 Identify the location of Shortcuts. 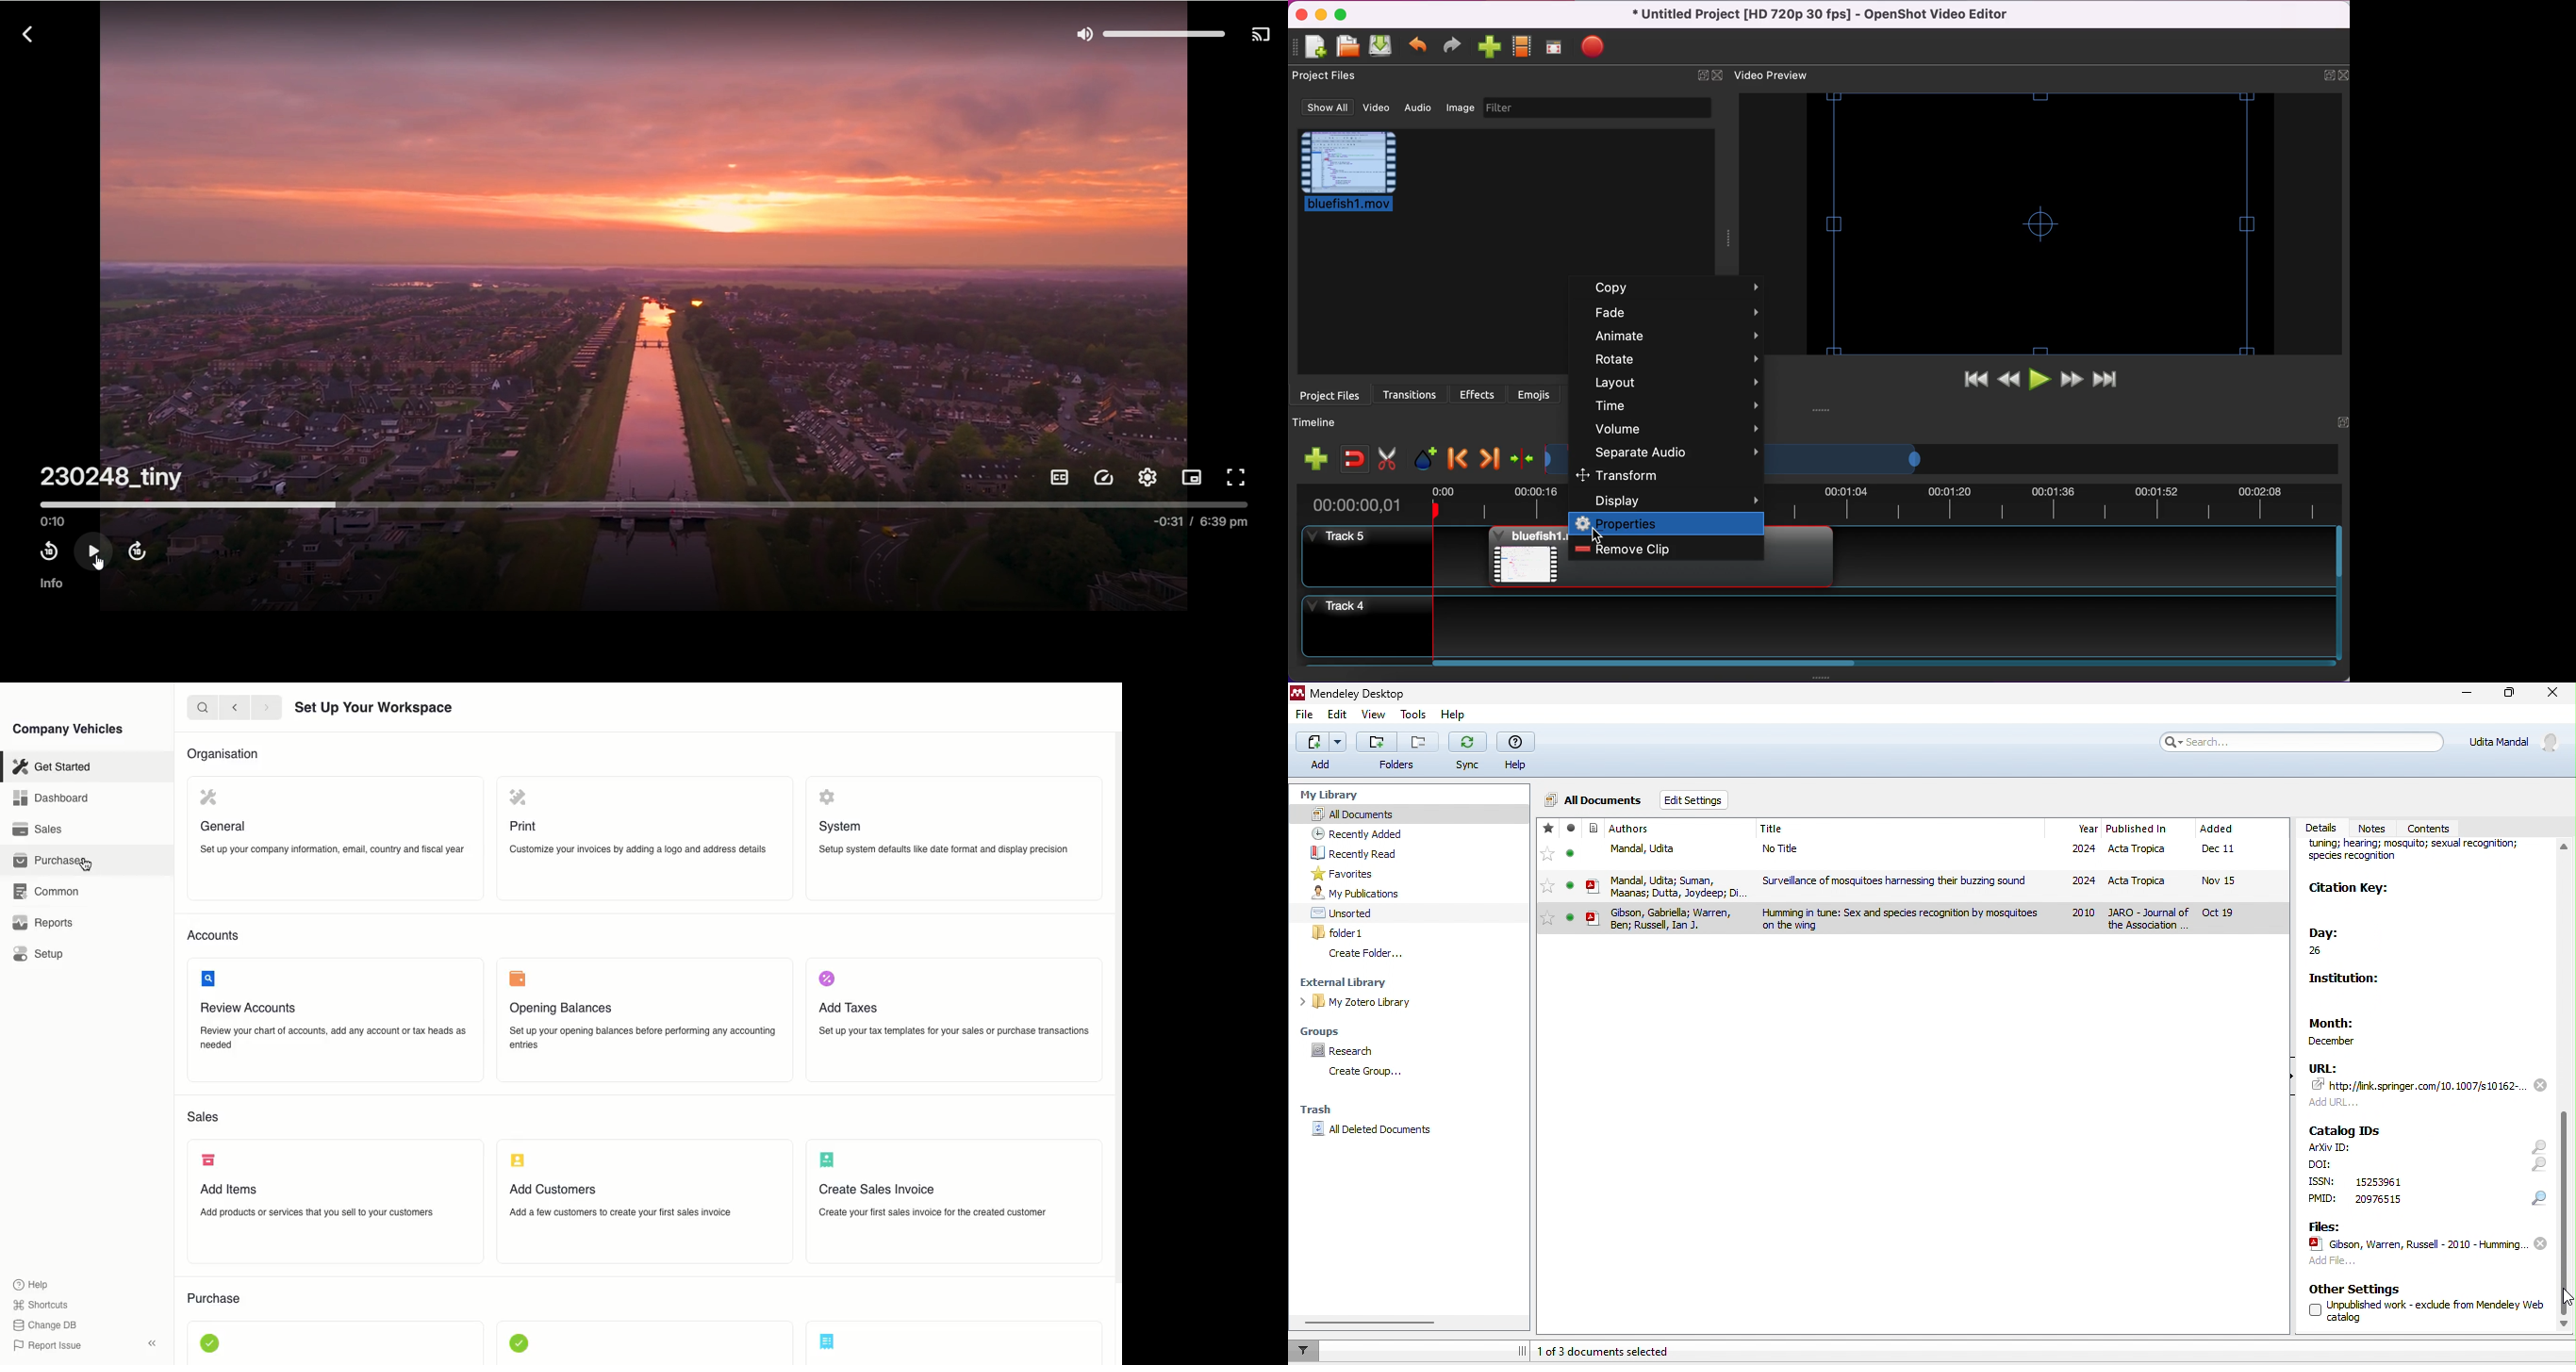
(41, 1306).